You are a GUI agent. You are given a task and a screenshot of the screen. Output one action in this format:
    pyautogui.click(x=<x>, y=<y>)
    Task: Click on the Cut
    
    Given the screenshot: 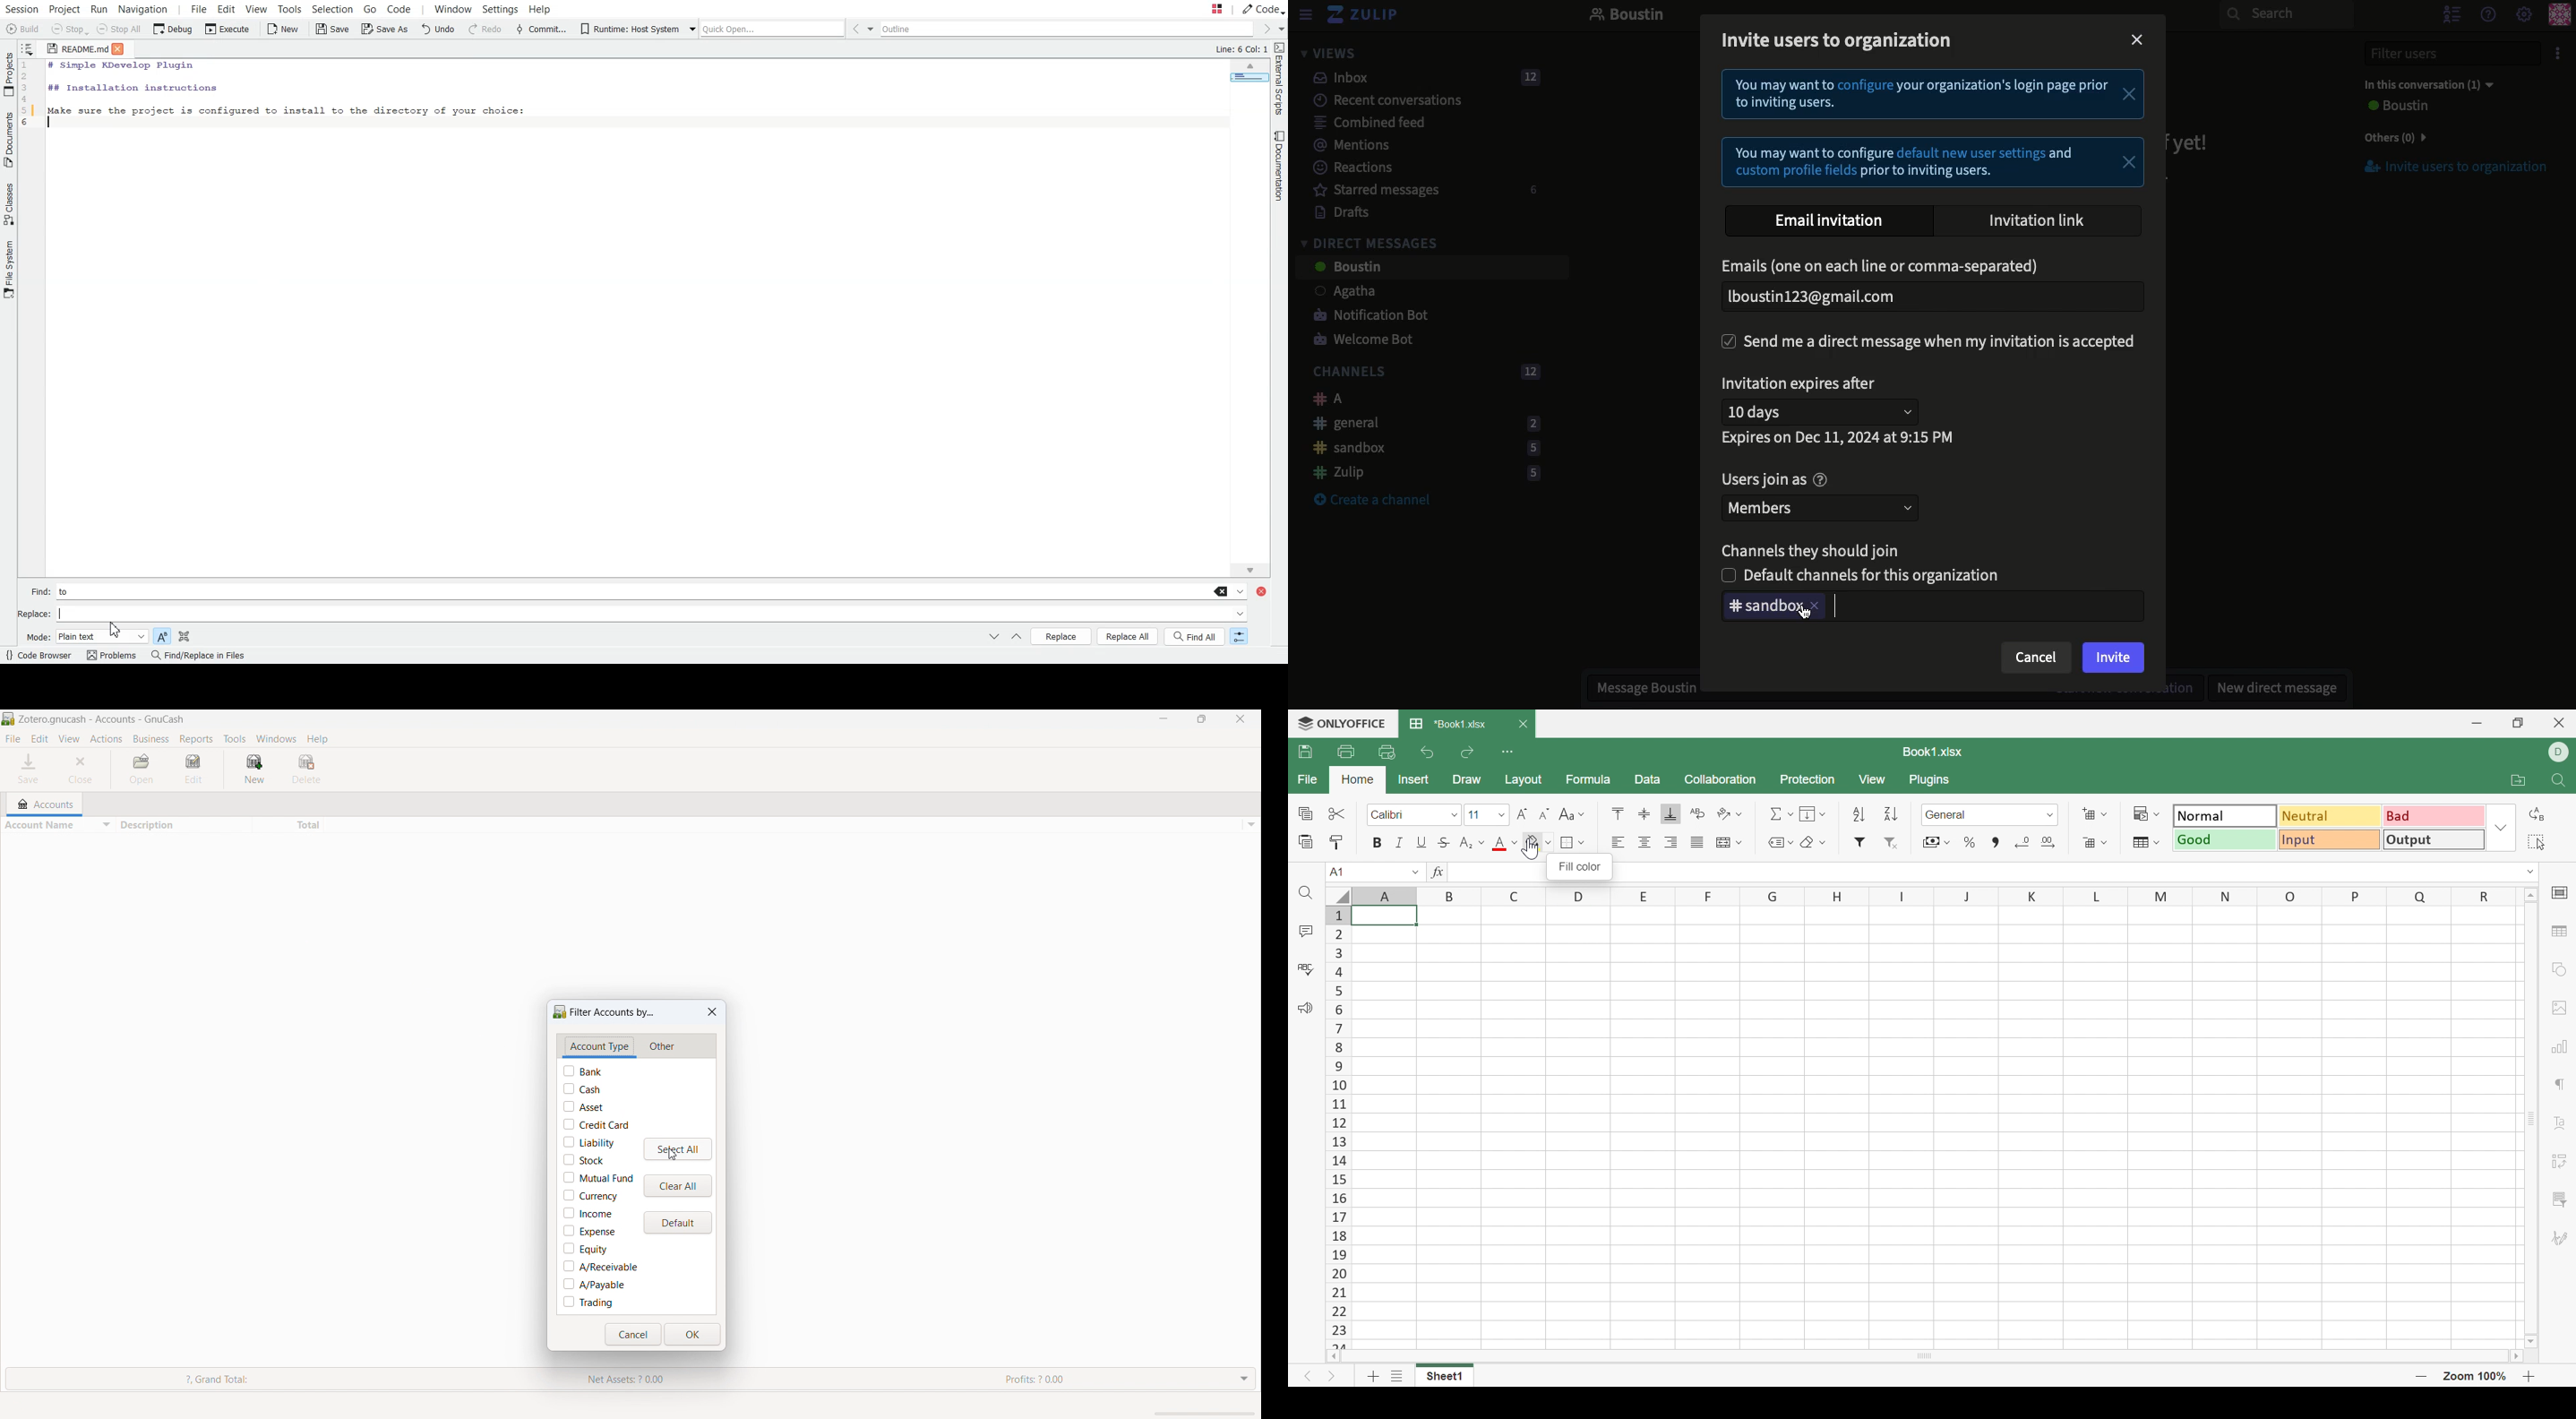 What is the action you would take?
    pyautogui.click(x=1336, y=810)
    